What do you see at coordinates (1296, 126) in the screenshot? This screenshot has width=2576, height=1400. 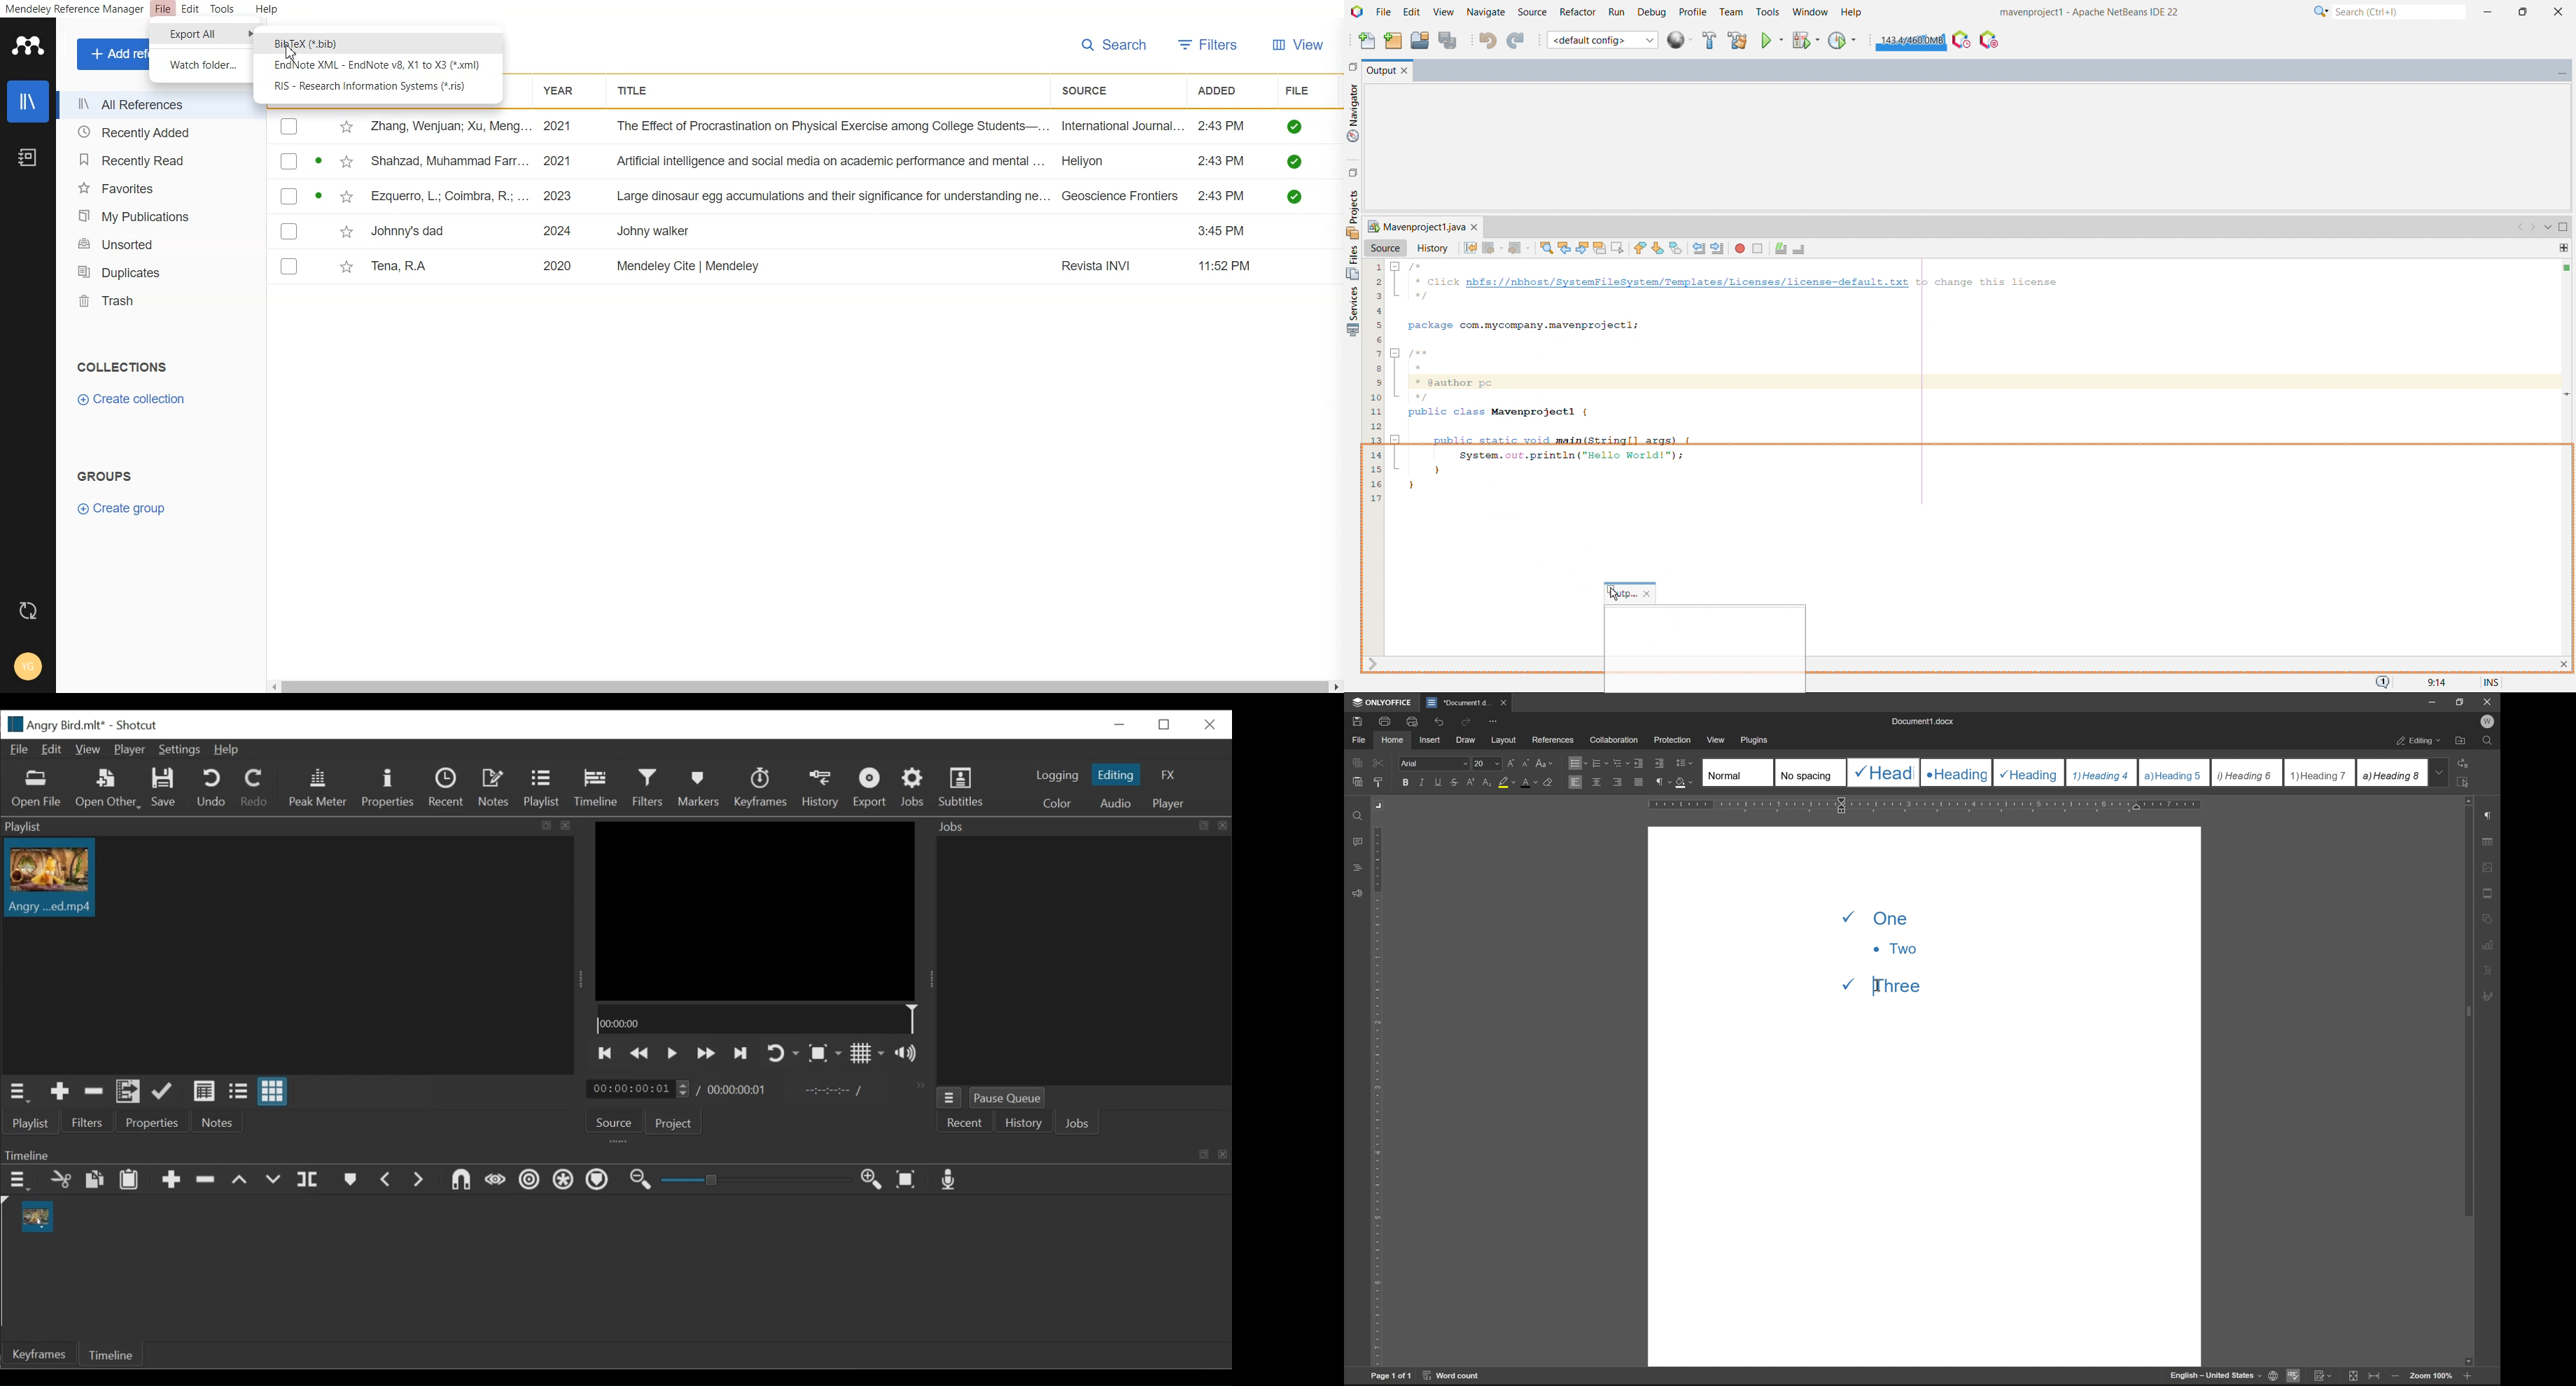 I see `saved` at bounding box center [1296, 126].